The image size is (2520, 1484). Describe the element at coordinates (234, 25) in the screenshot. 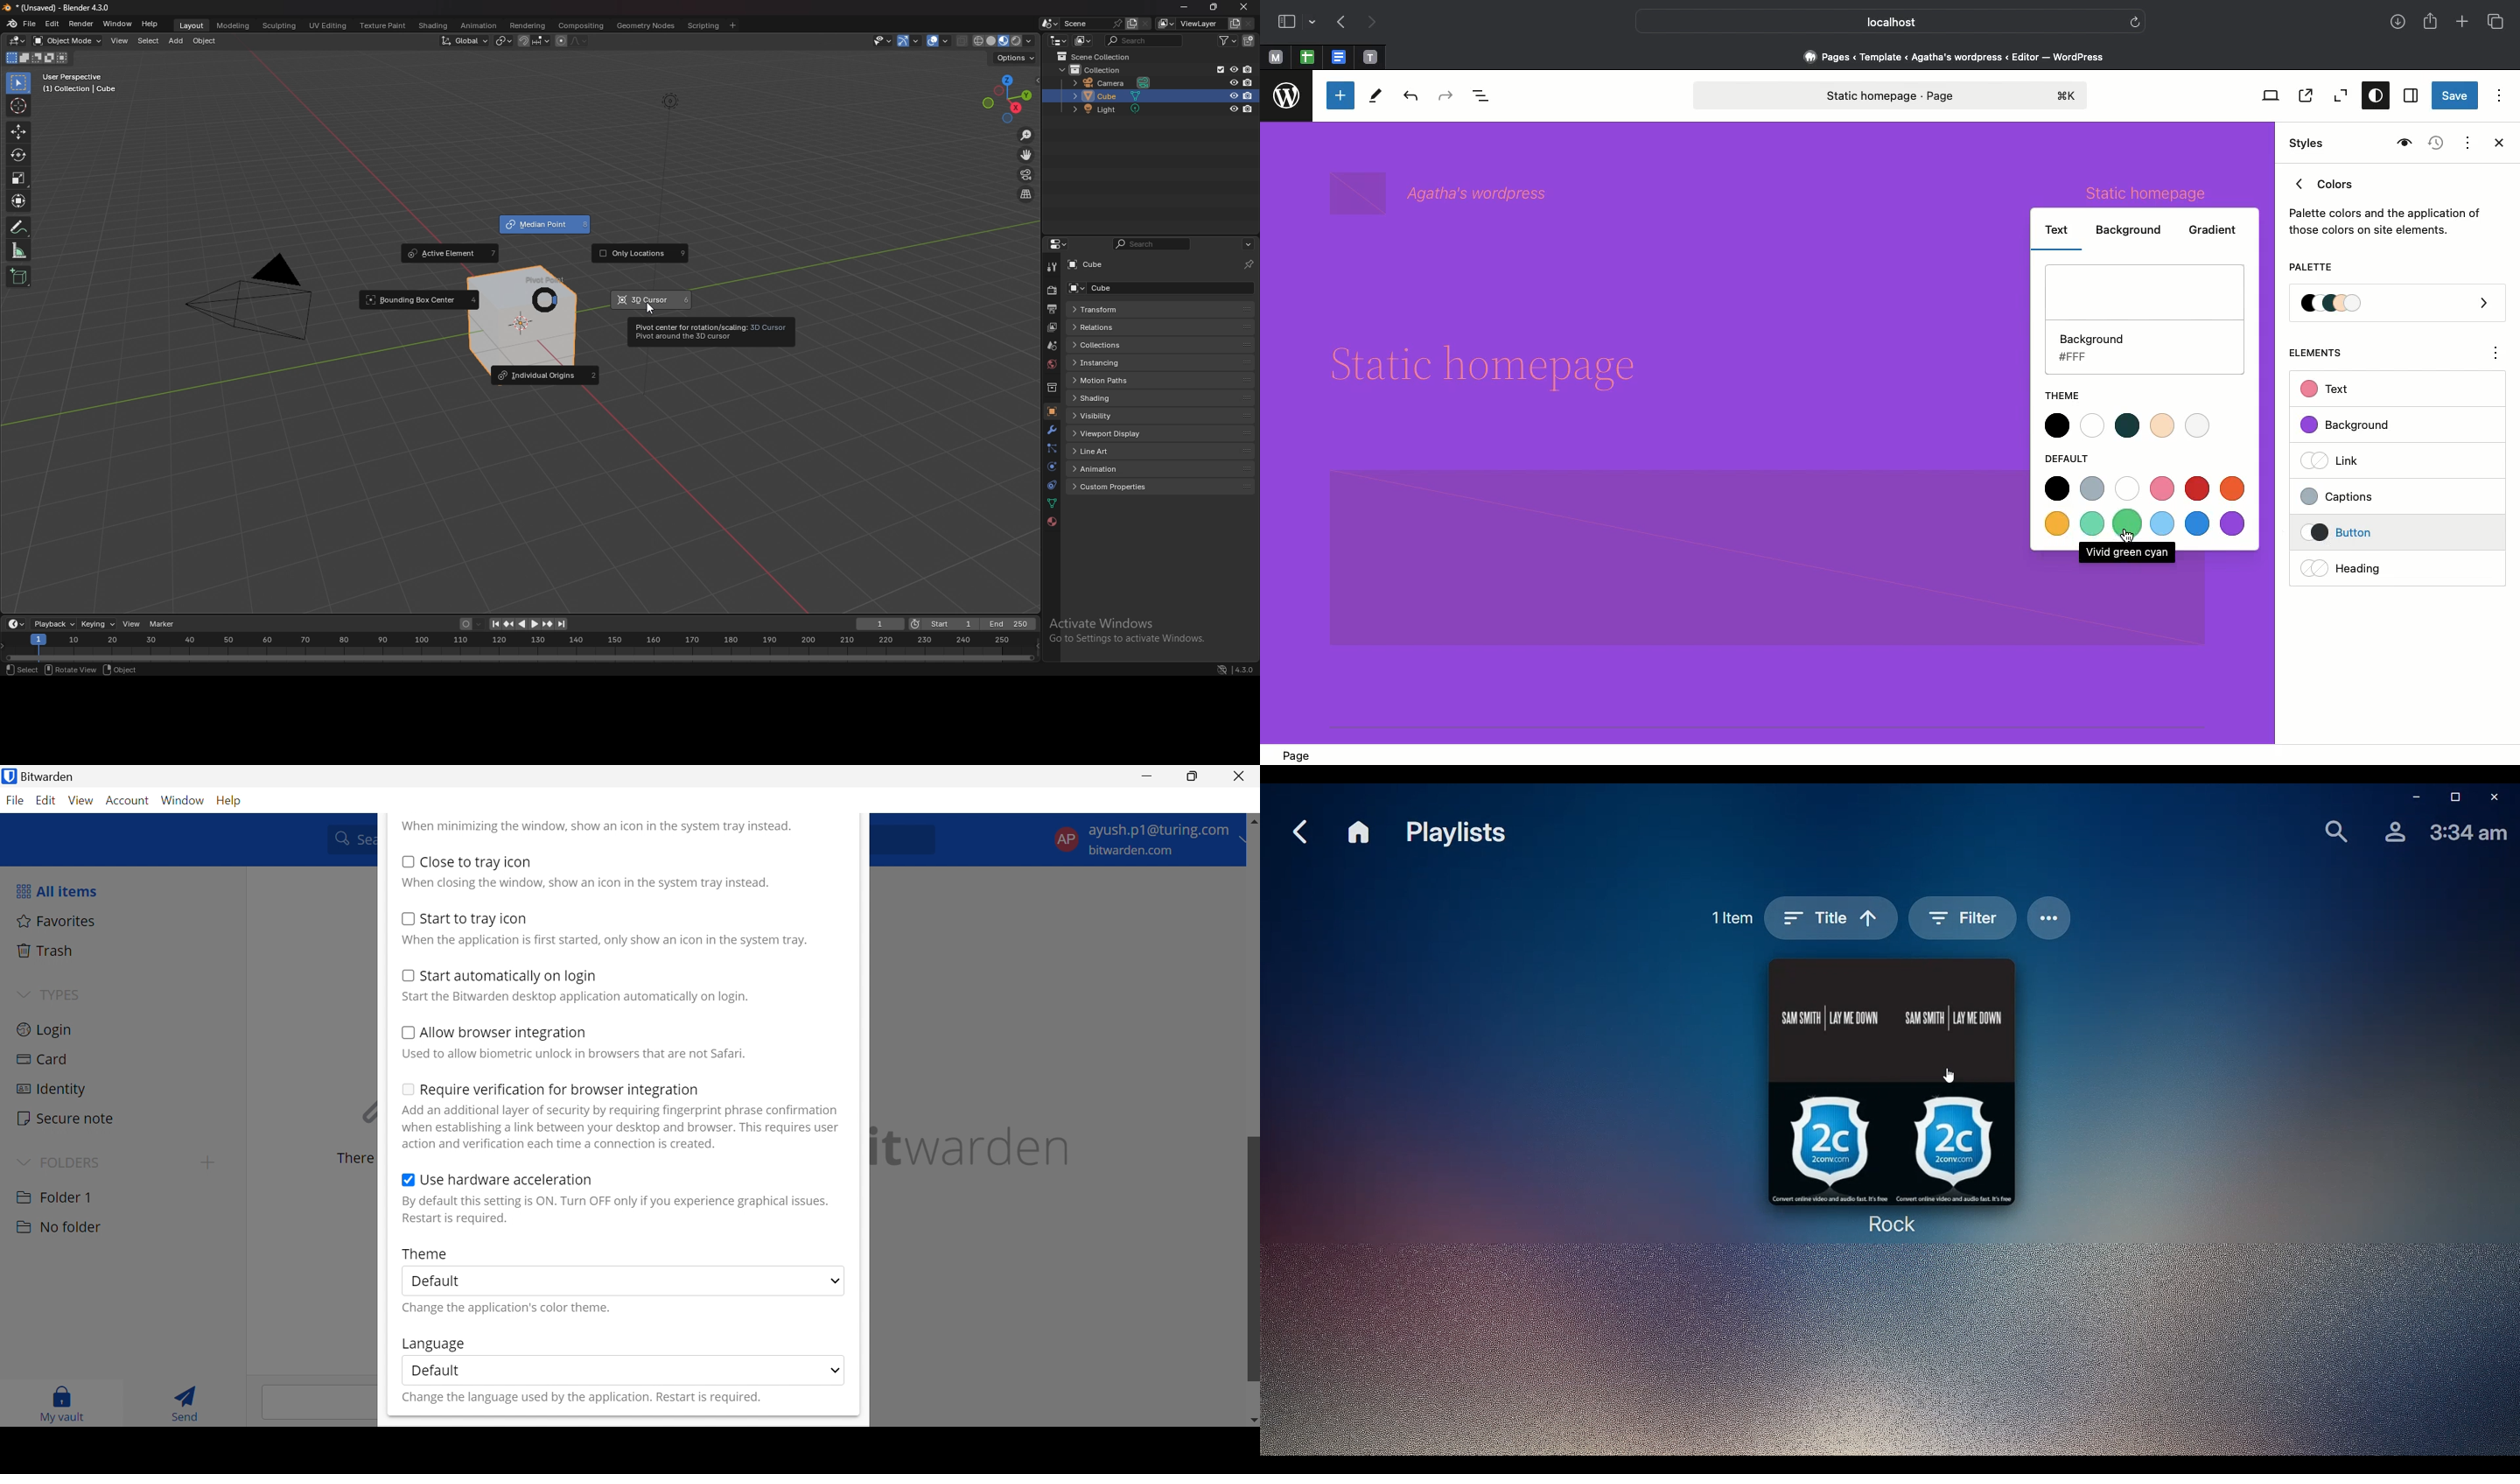

I see `modeling` at that location.